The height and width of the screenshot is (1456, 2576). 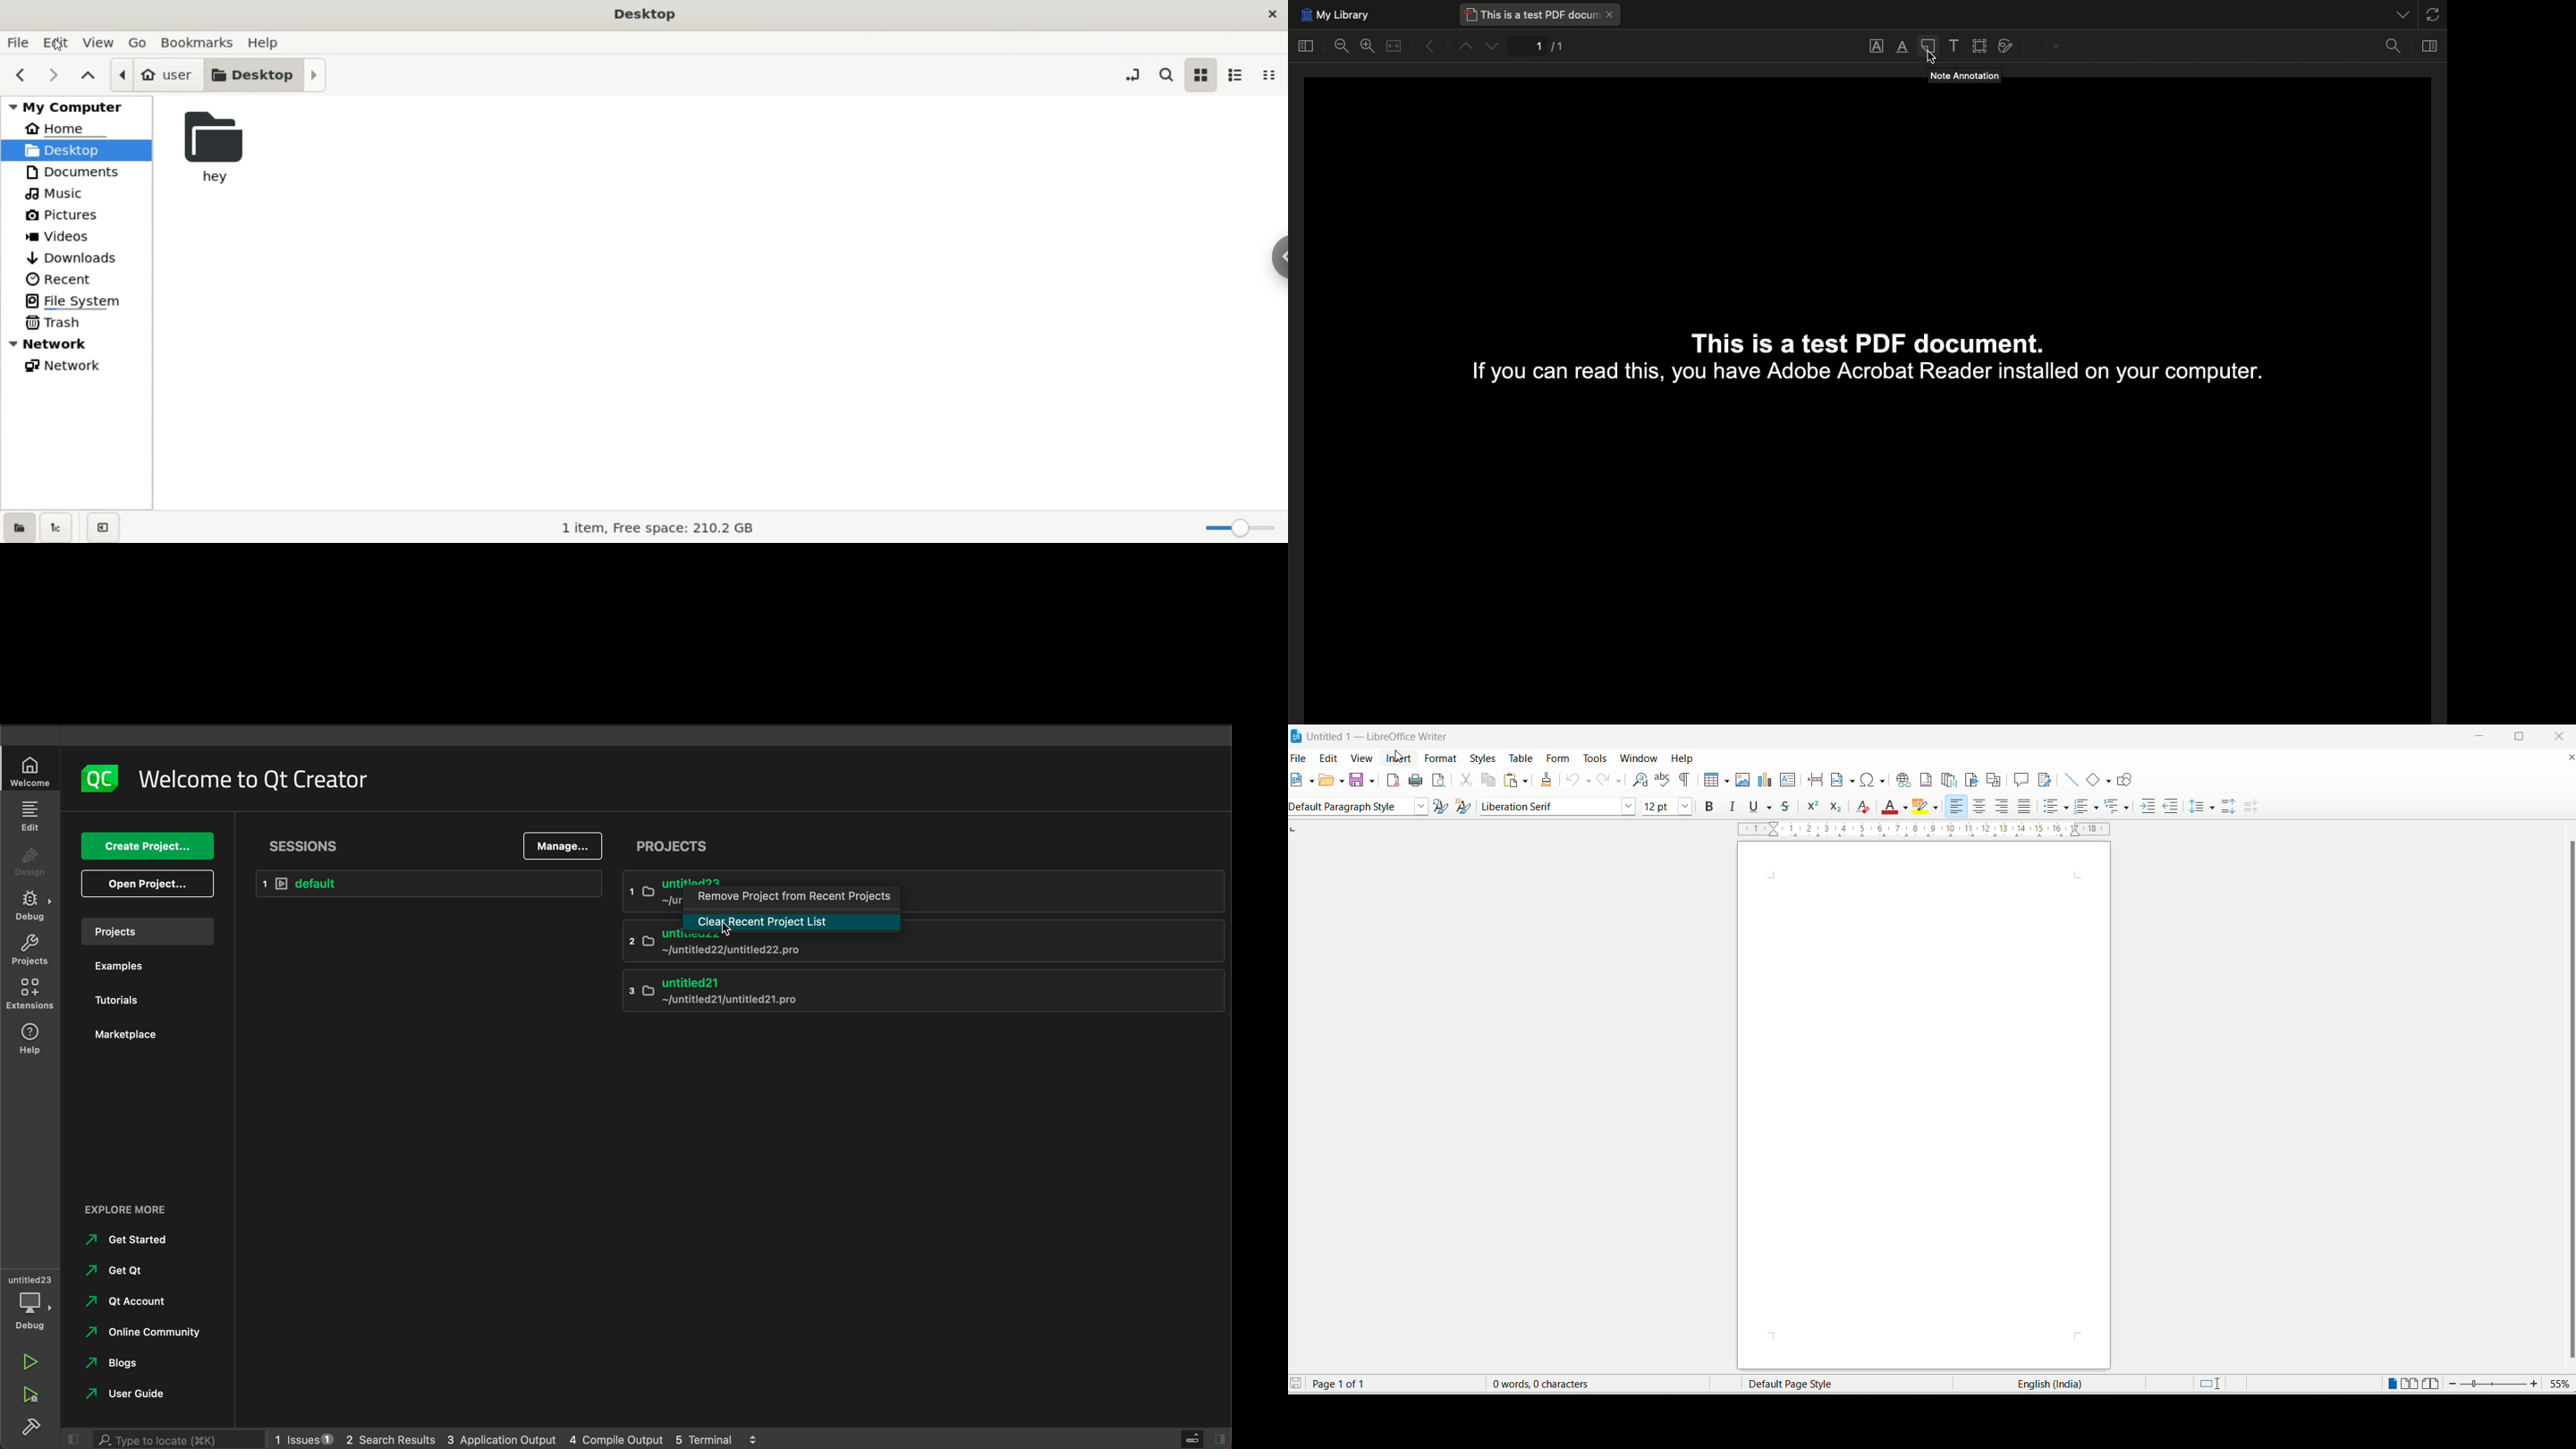 What do you see at coordinates (1602, 782) in the screenshot?
I see `redo` at bounding box center [1602, 782].